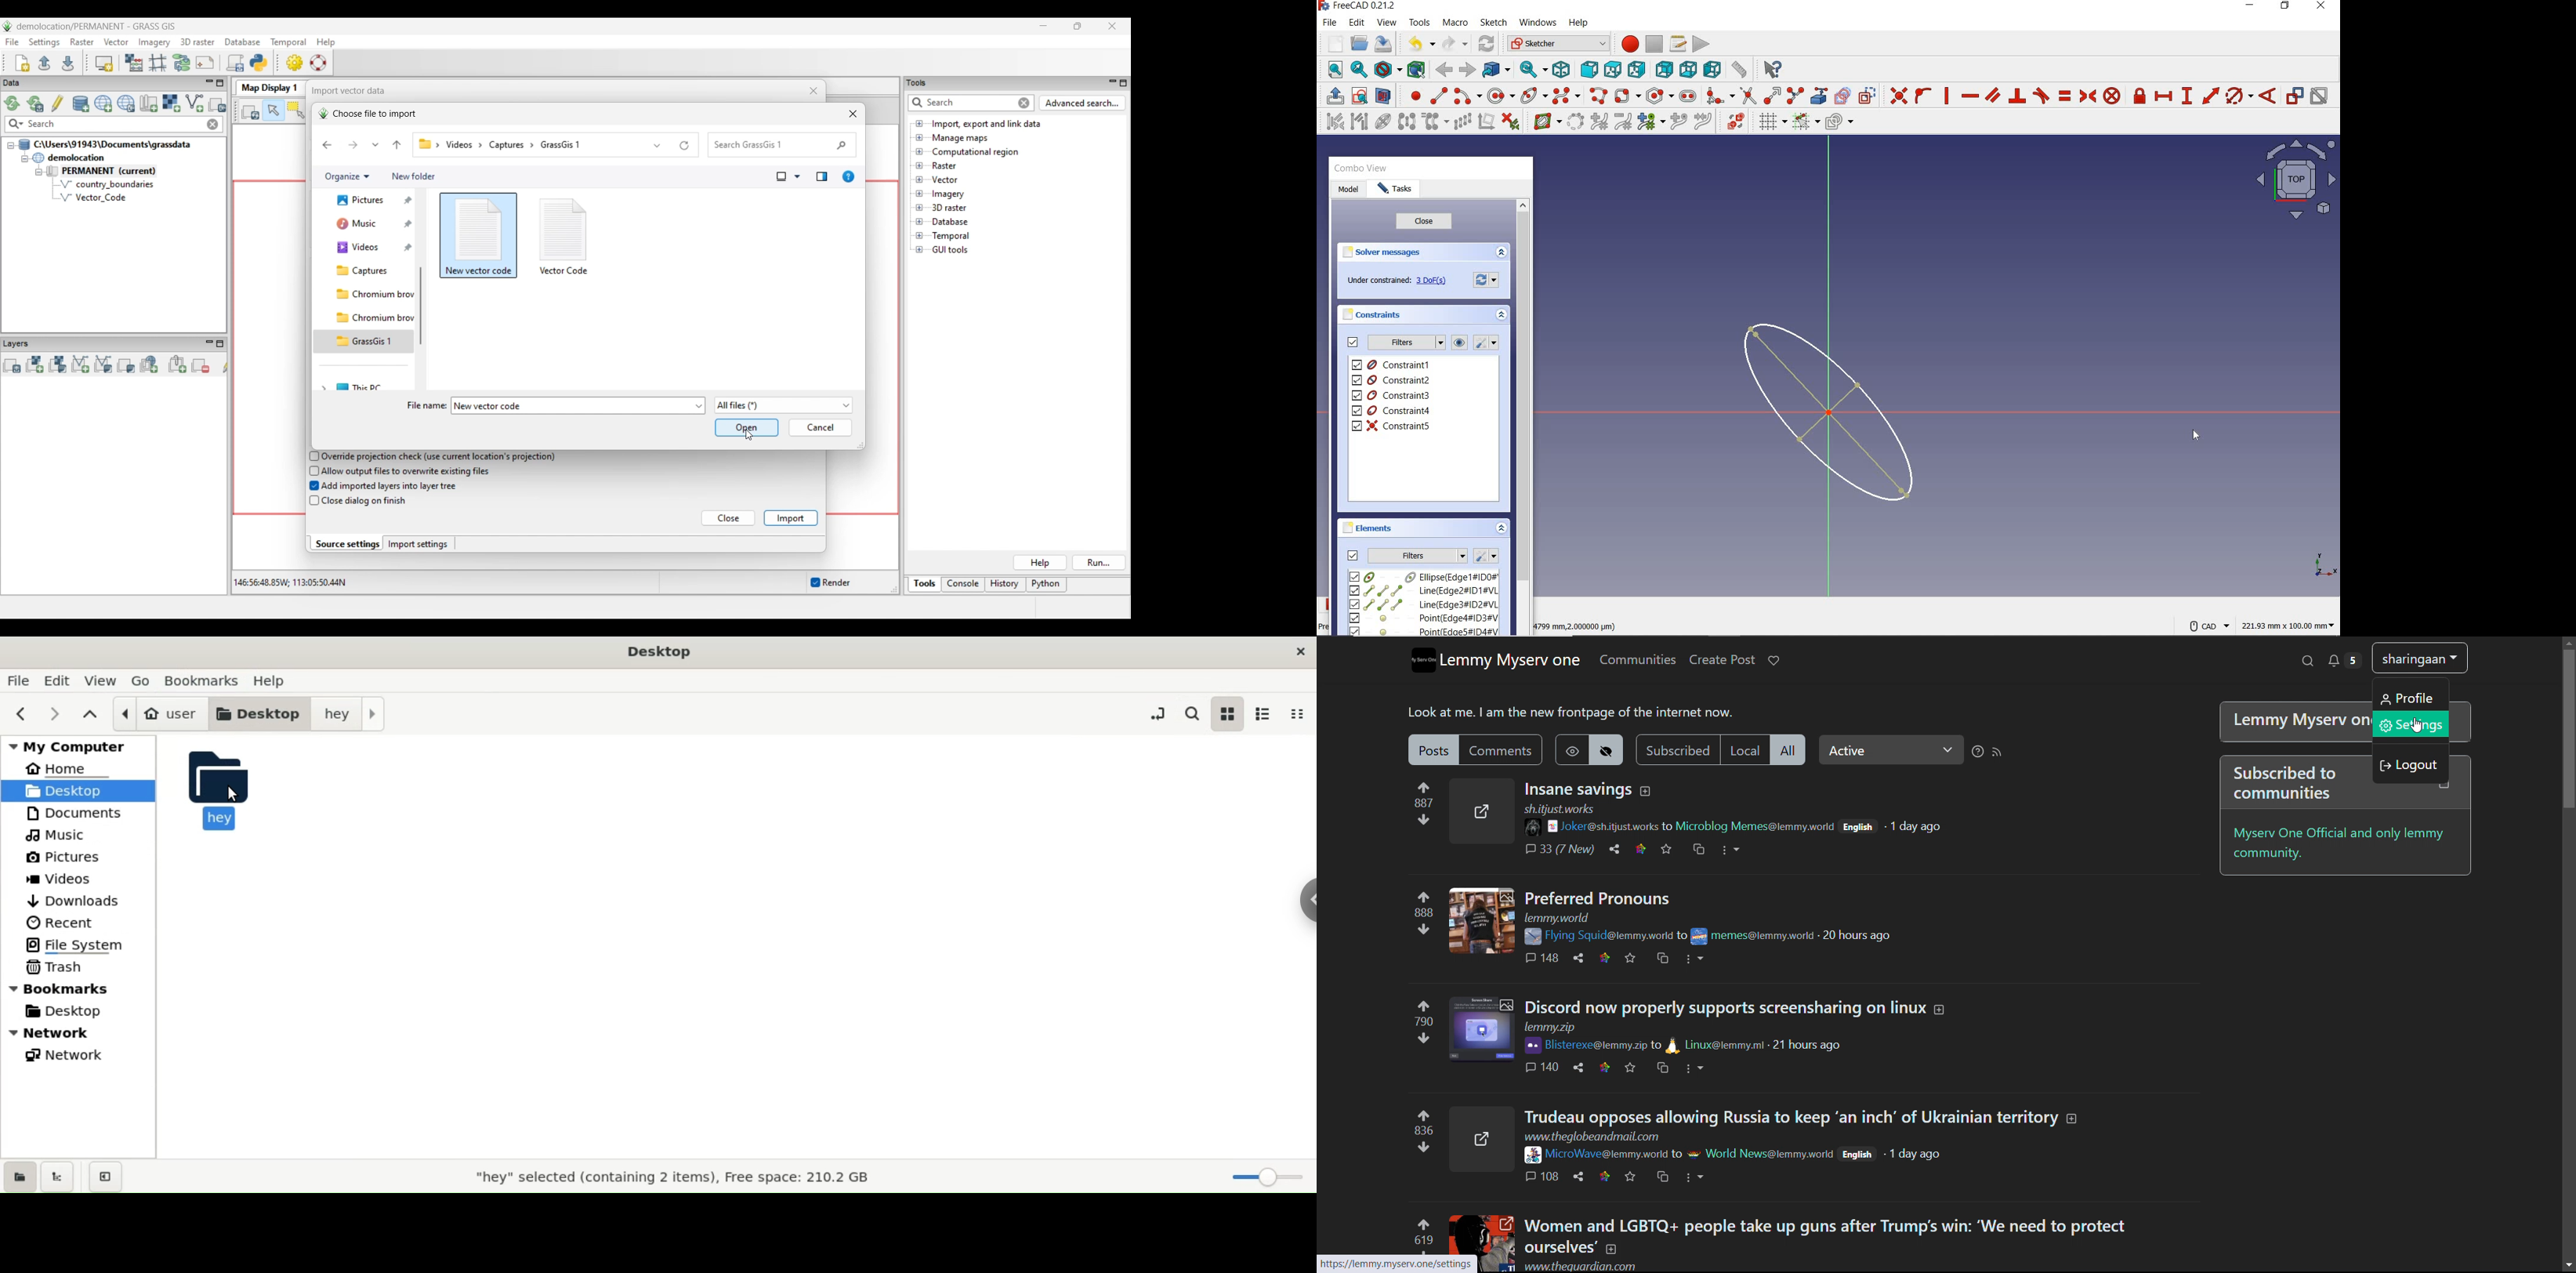  What do you see at coordinates (2343, 660) in the screenshot?
I see `notifications 5` at bounding box center [2343, 660].